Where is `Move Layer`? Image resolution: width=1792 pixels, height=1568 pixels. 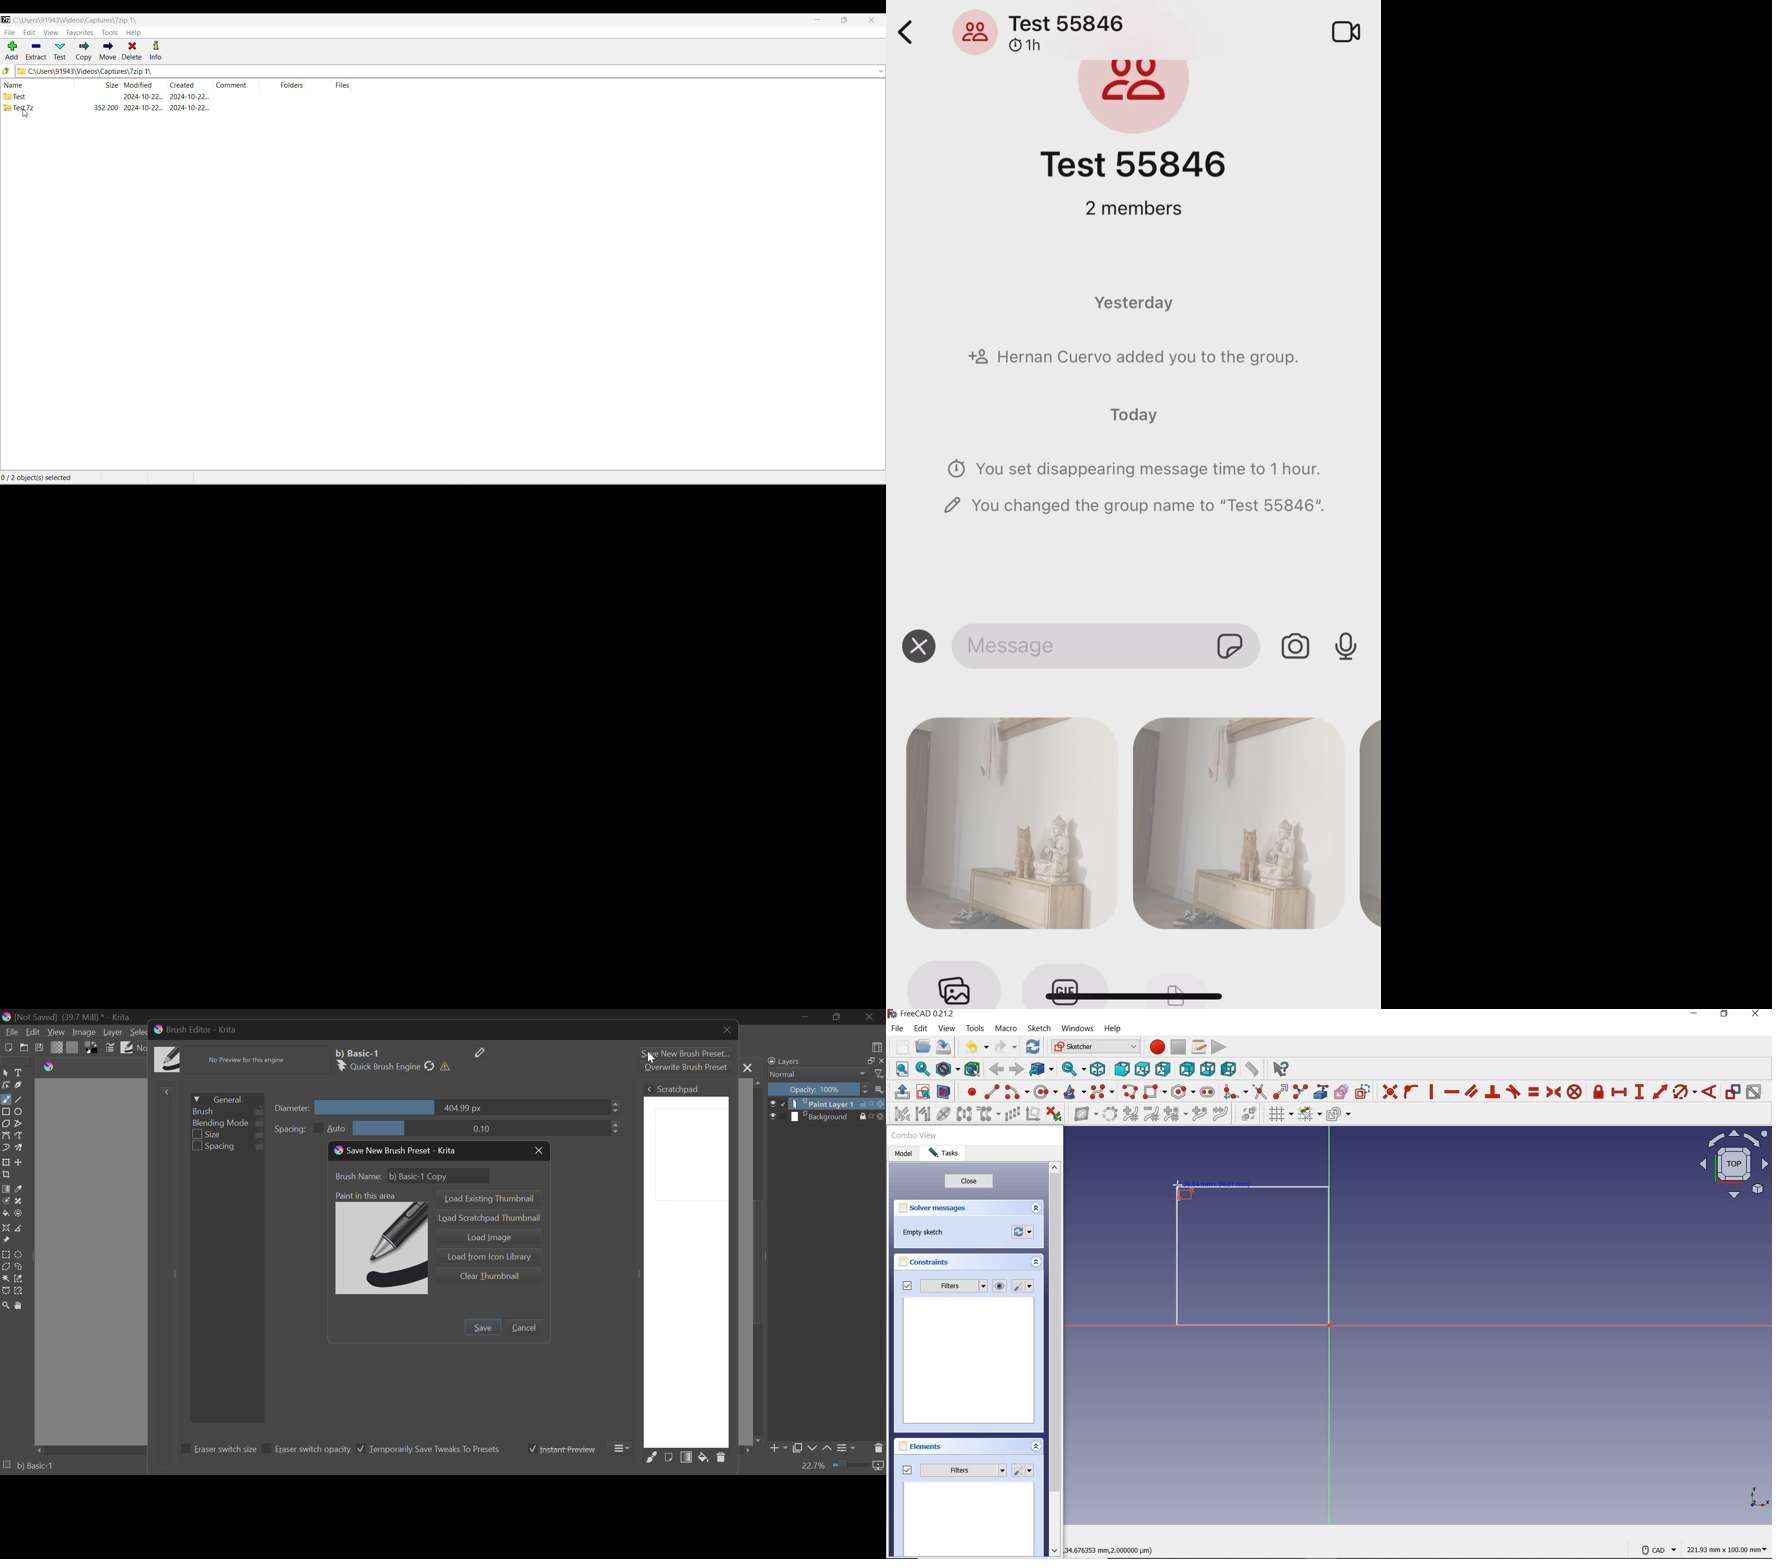 Move Layer is located at coordinates (20, 1162).